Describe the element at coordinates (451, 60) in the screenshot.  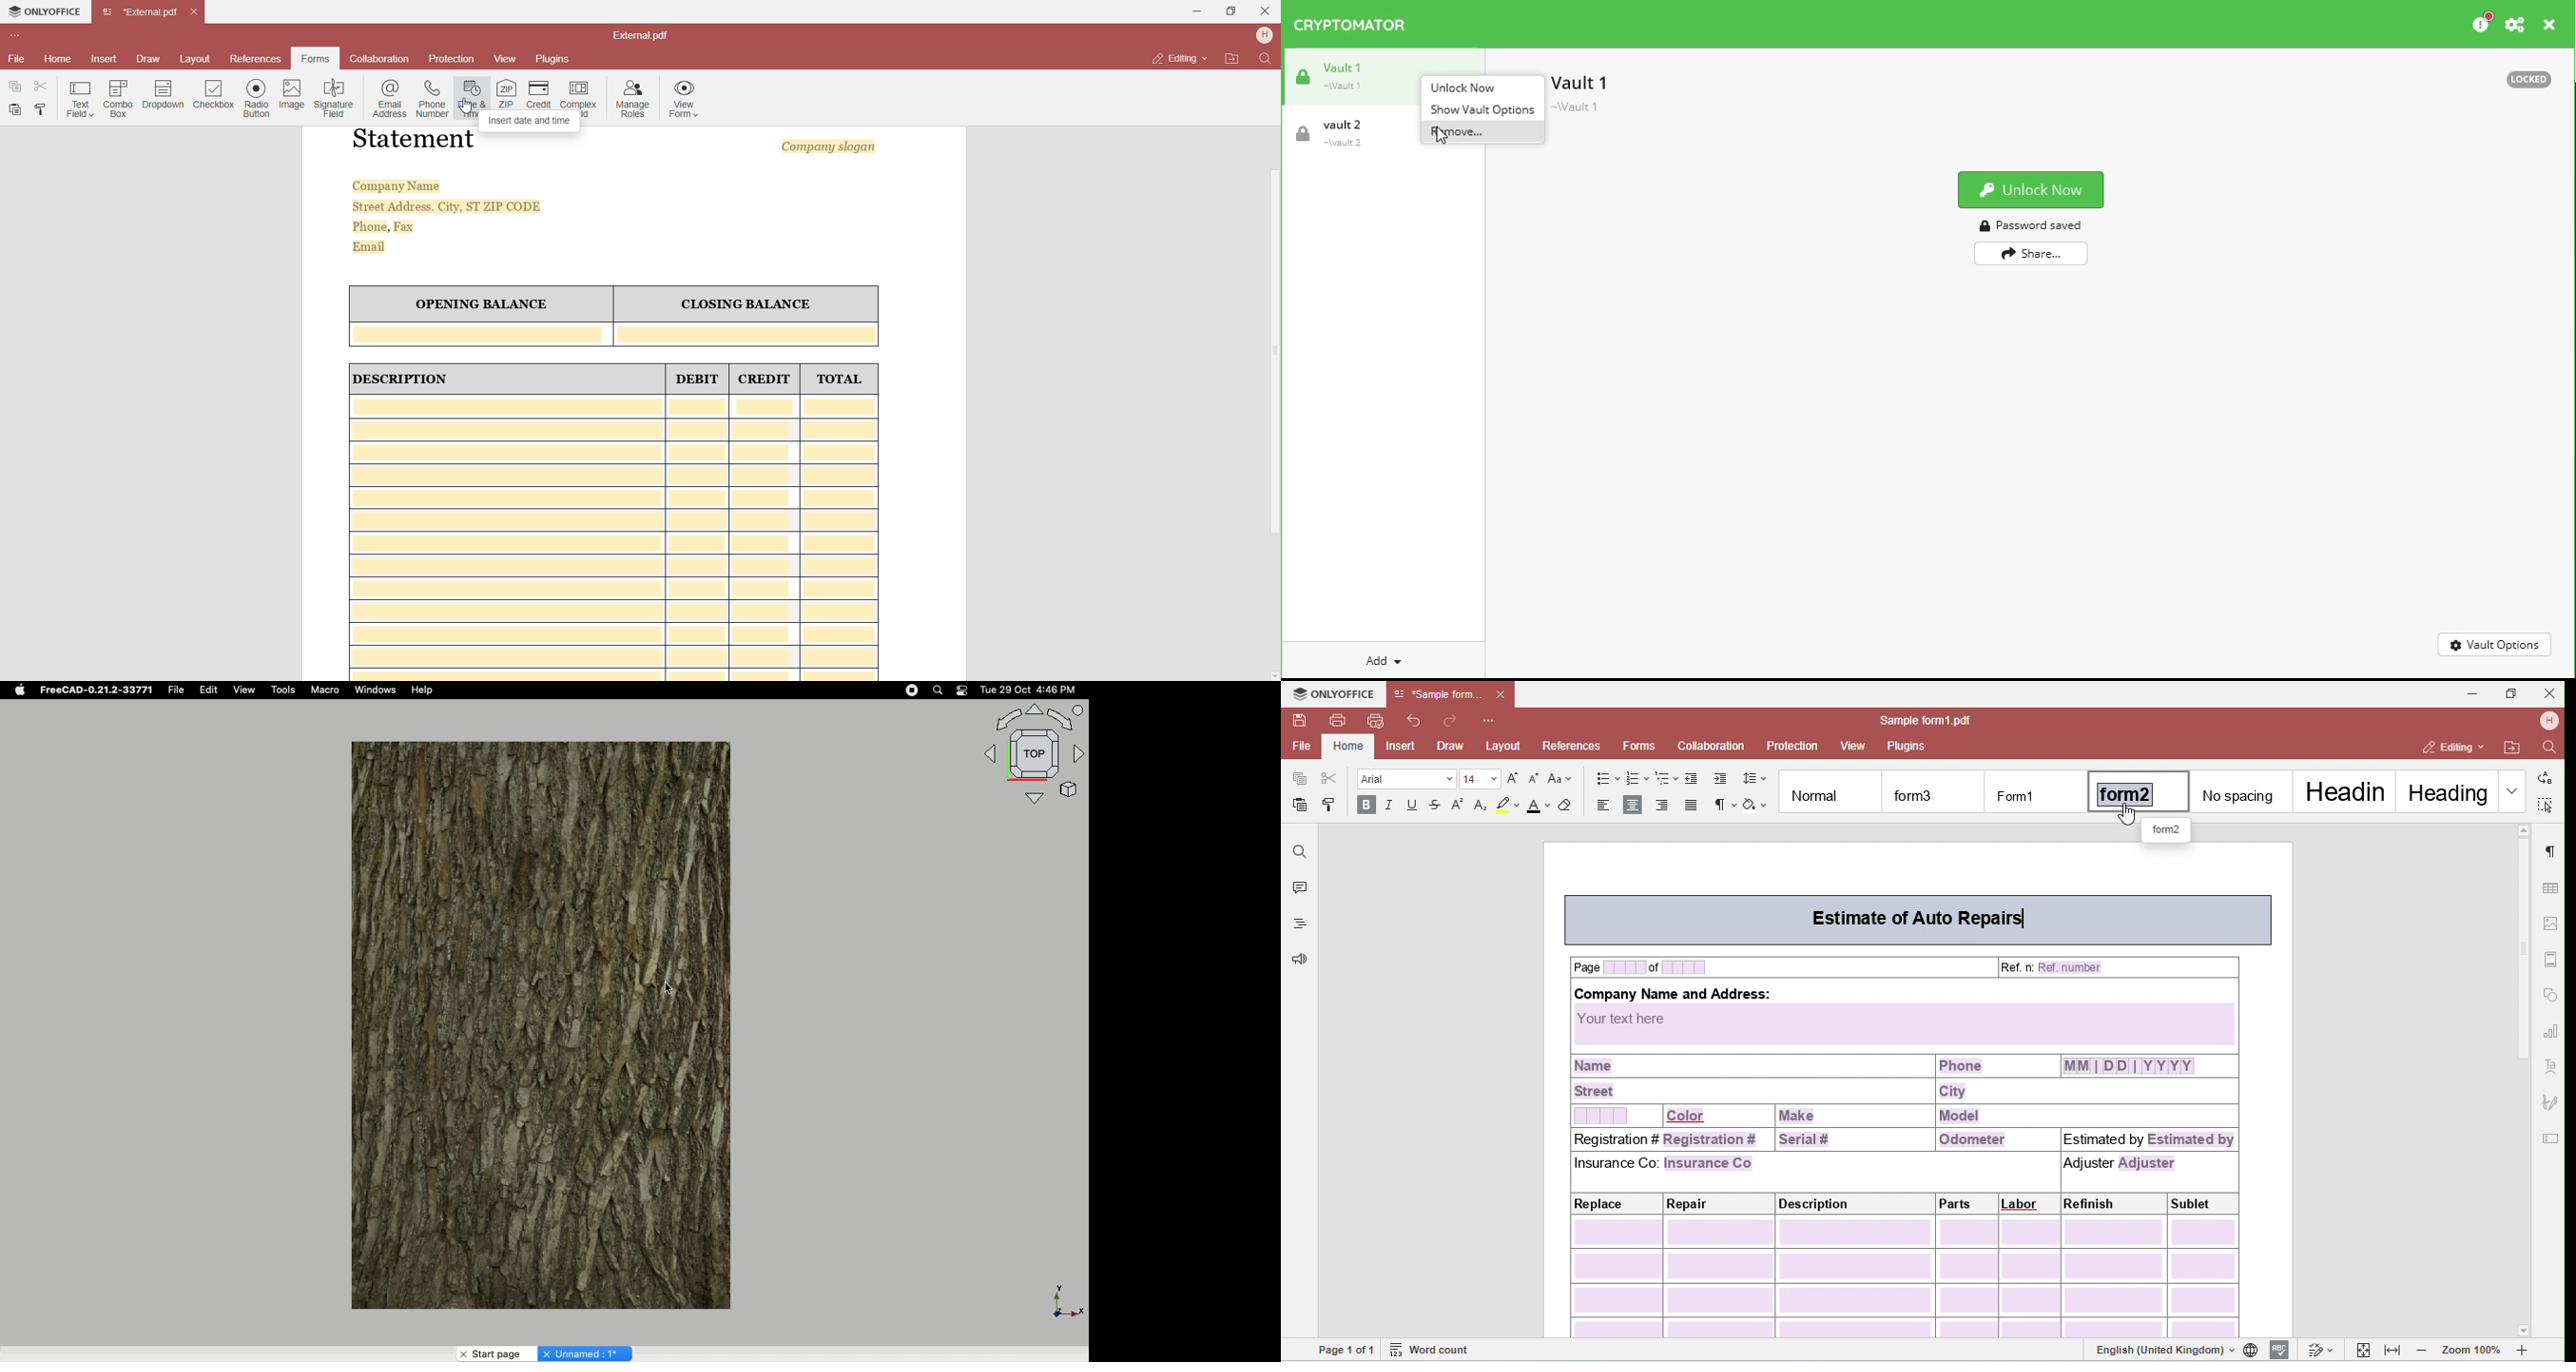
I see `Protection` at that location.